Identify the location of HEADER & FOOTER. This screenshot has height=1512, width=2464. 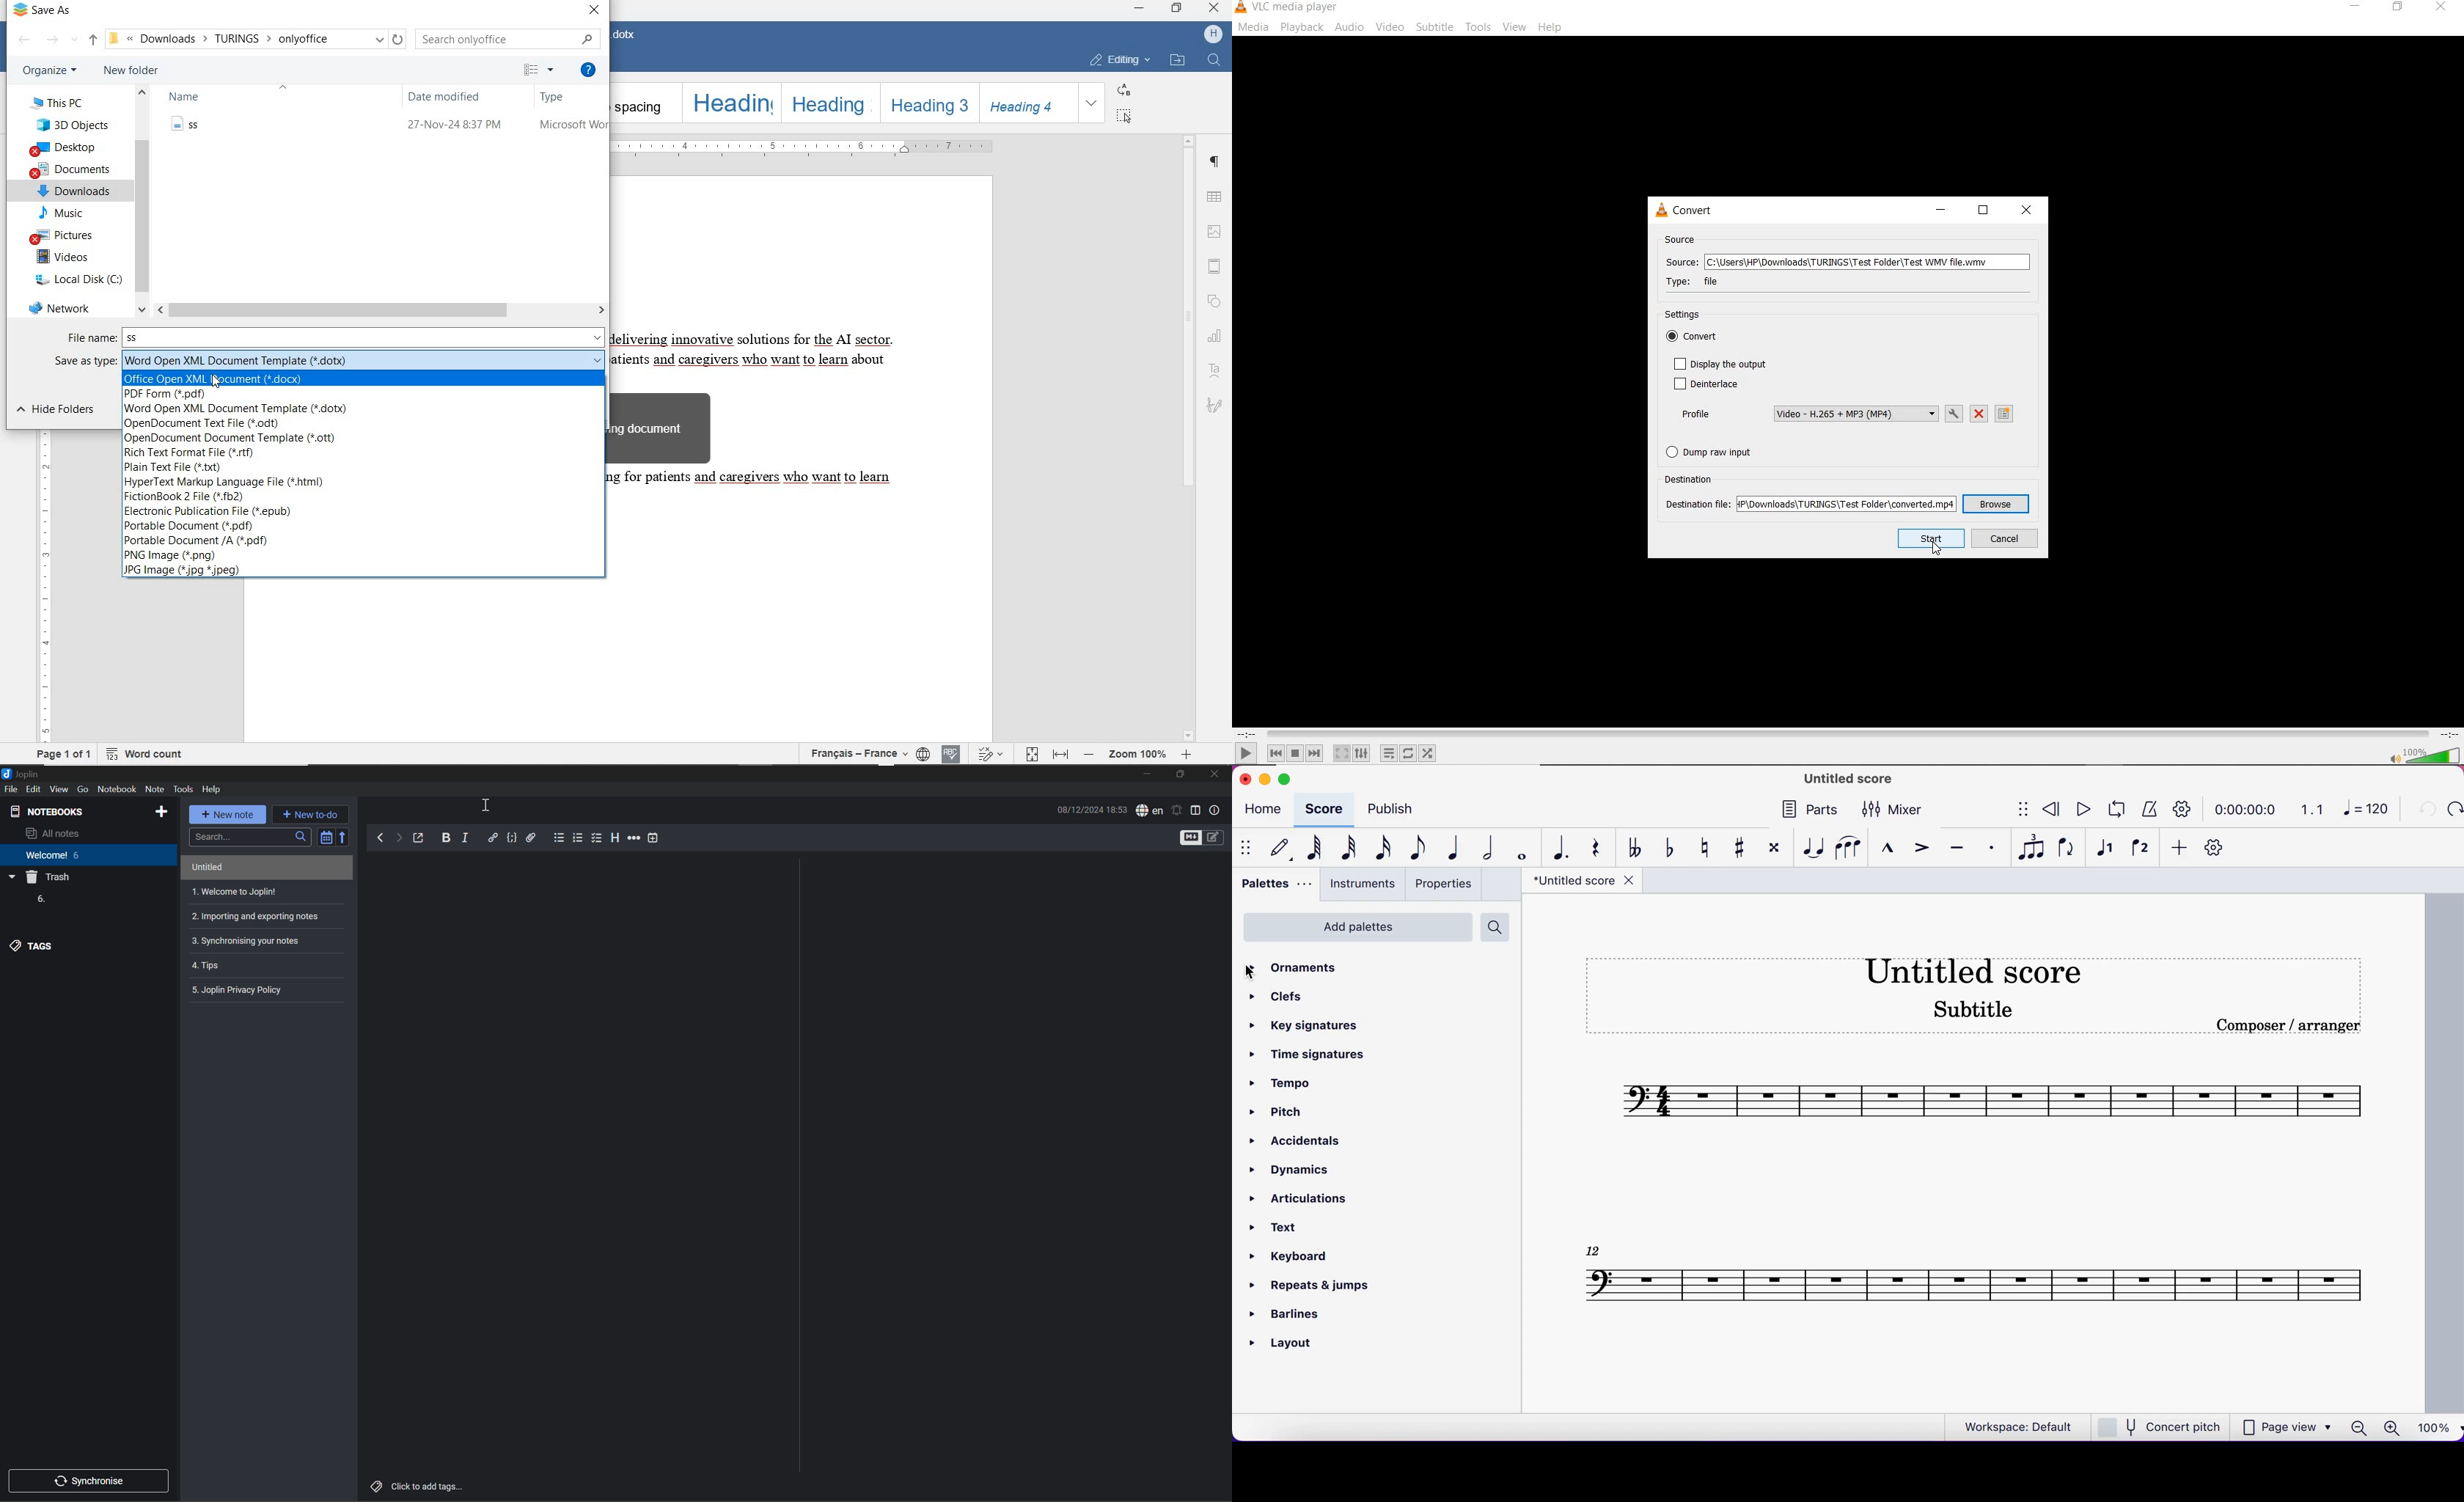
(1215, 267).